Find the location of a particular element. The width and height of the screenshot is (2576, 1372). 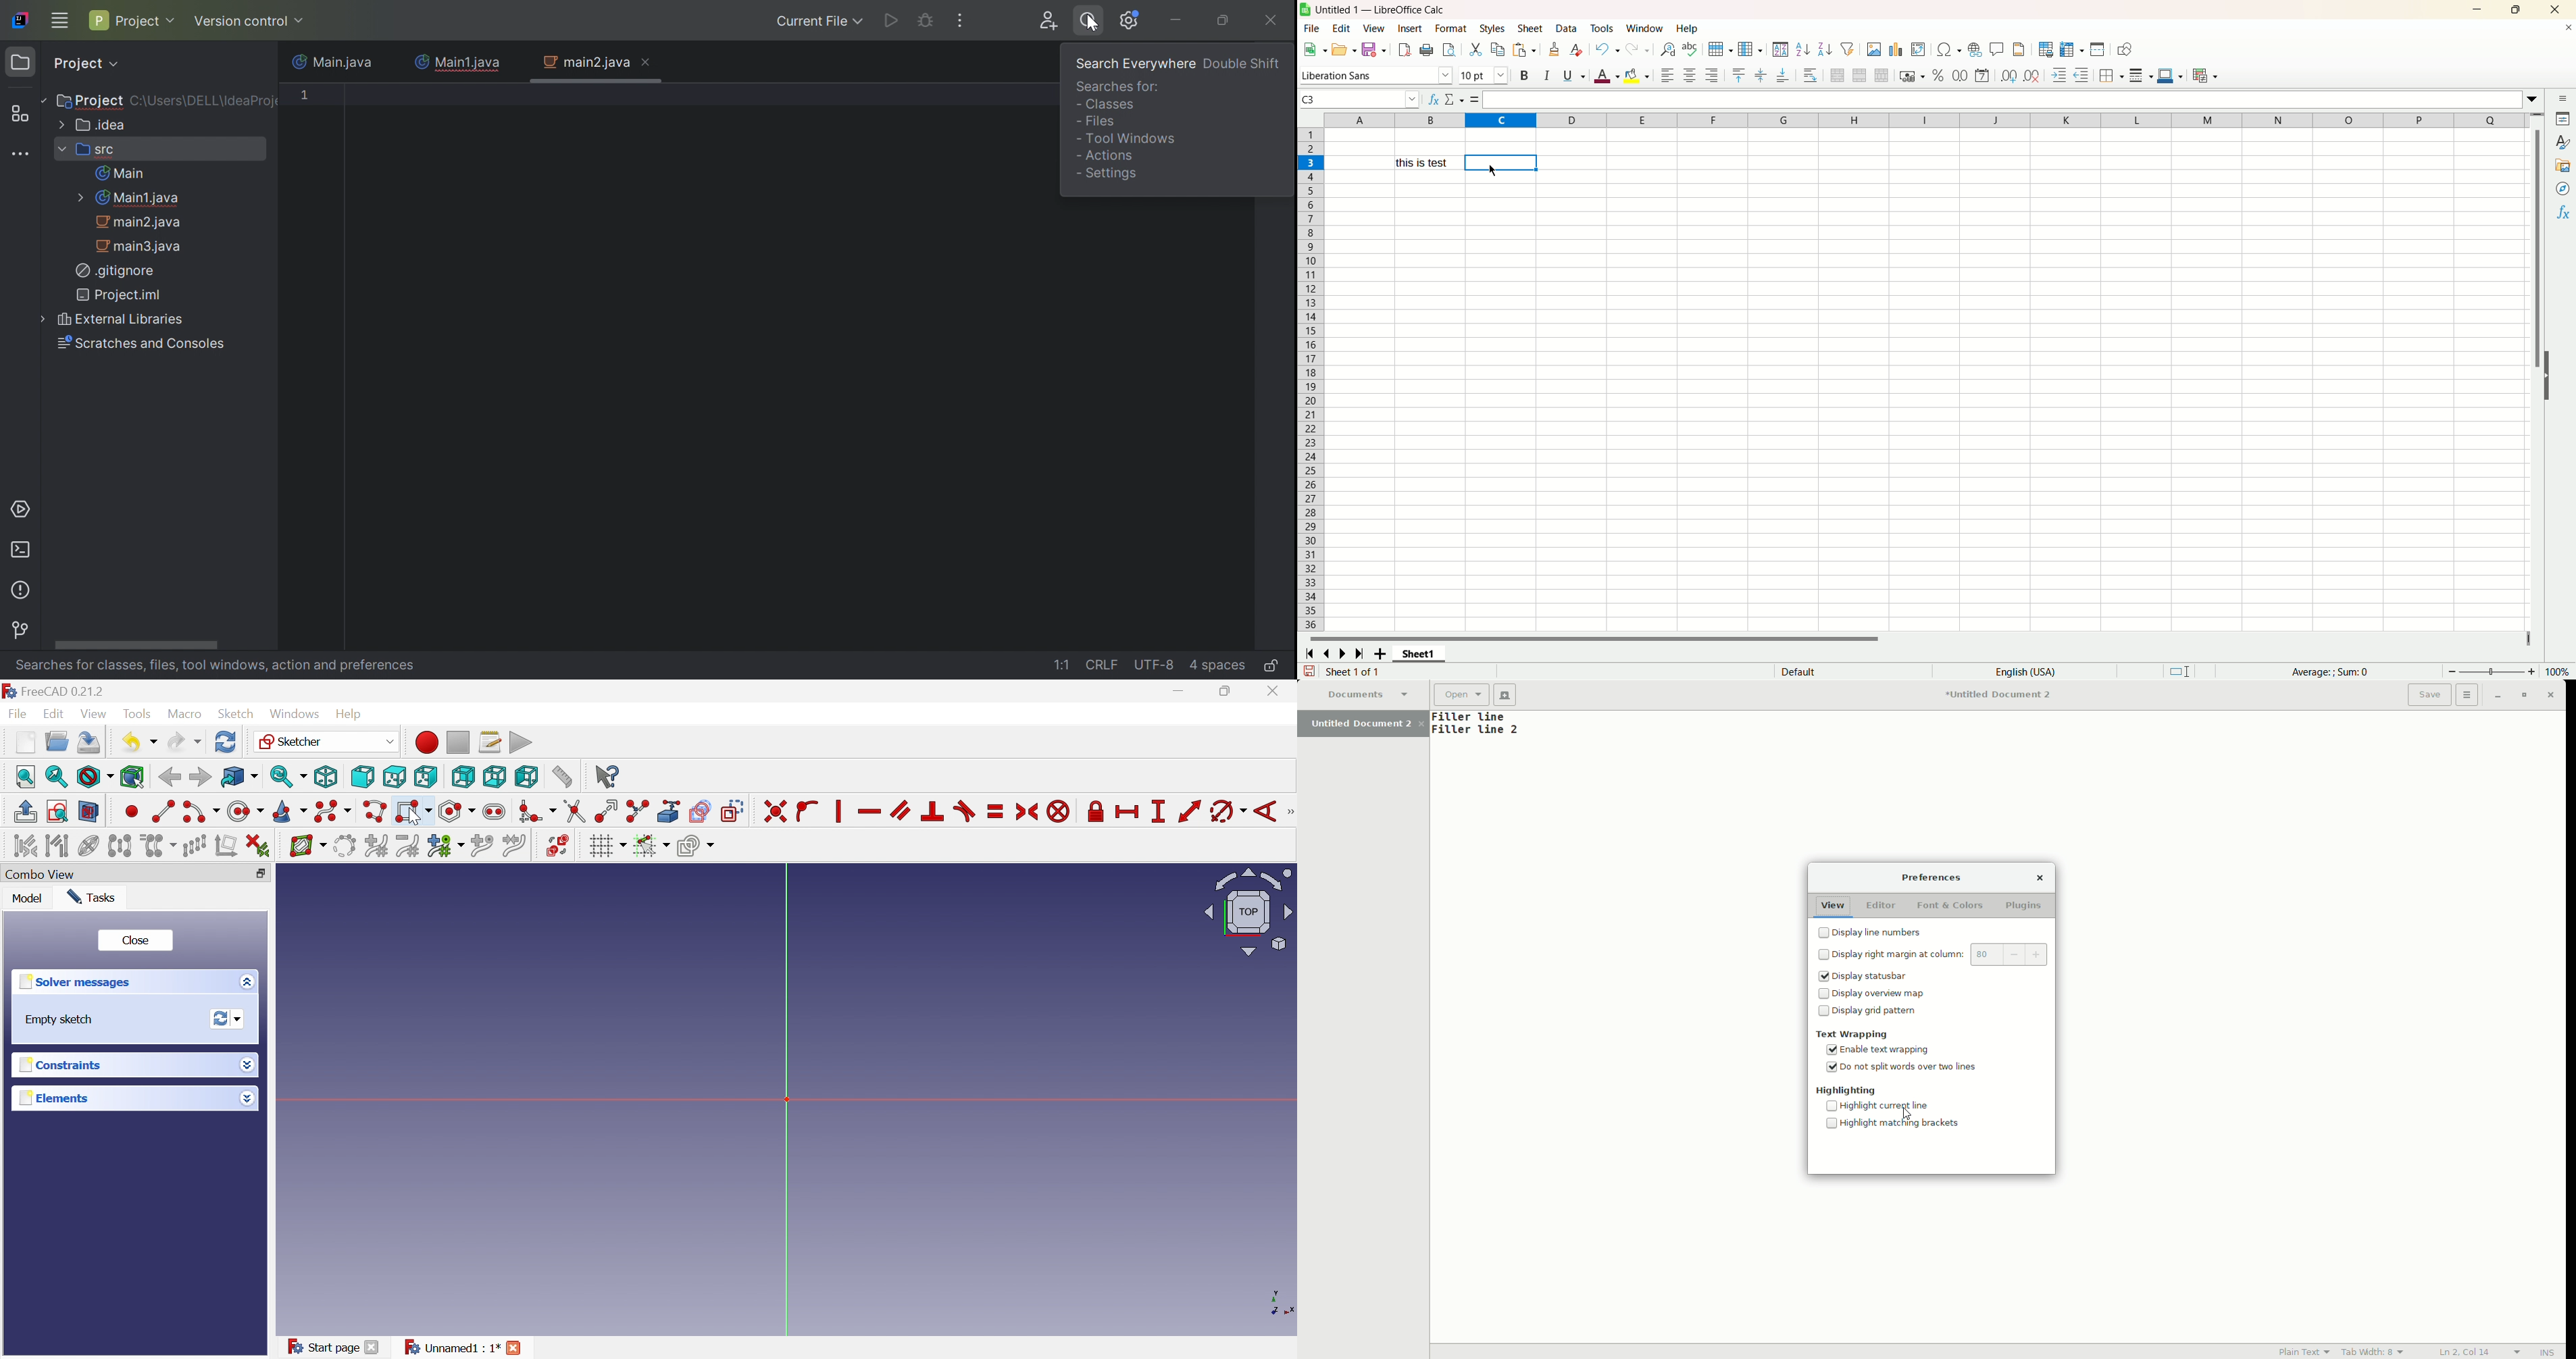

paste is located at coordinates (1522, 49).